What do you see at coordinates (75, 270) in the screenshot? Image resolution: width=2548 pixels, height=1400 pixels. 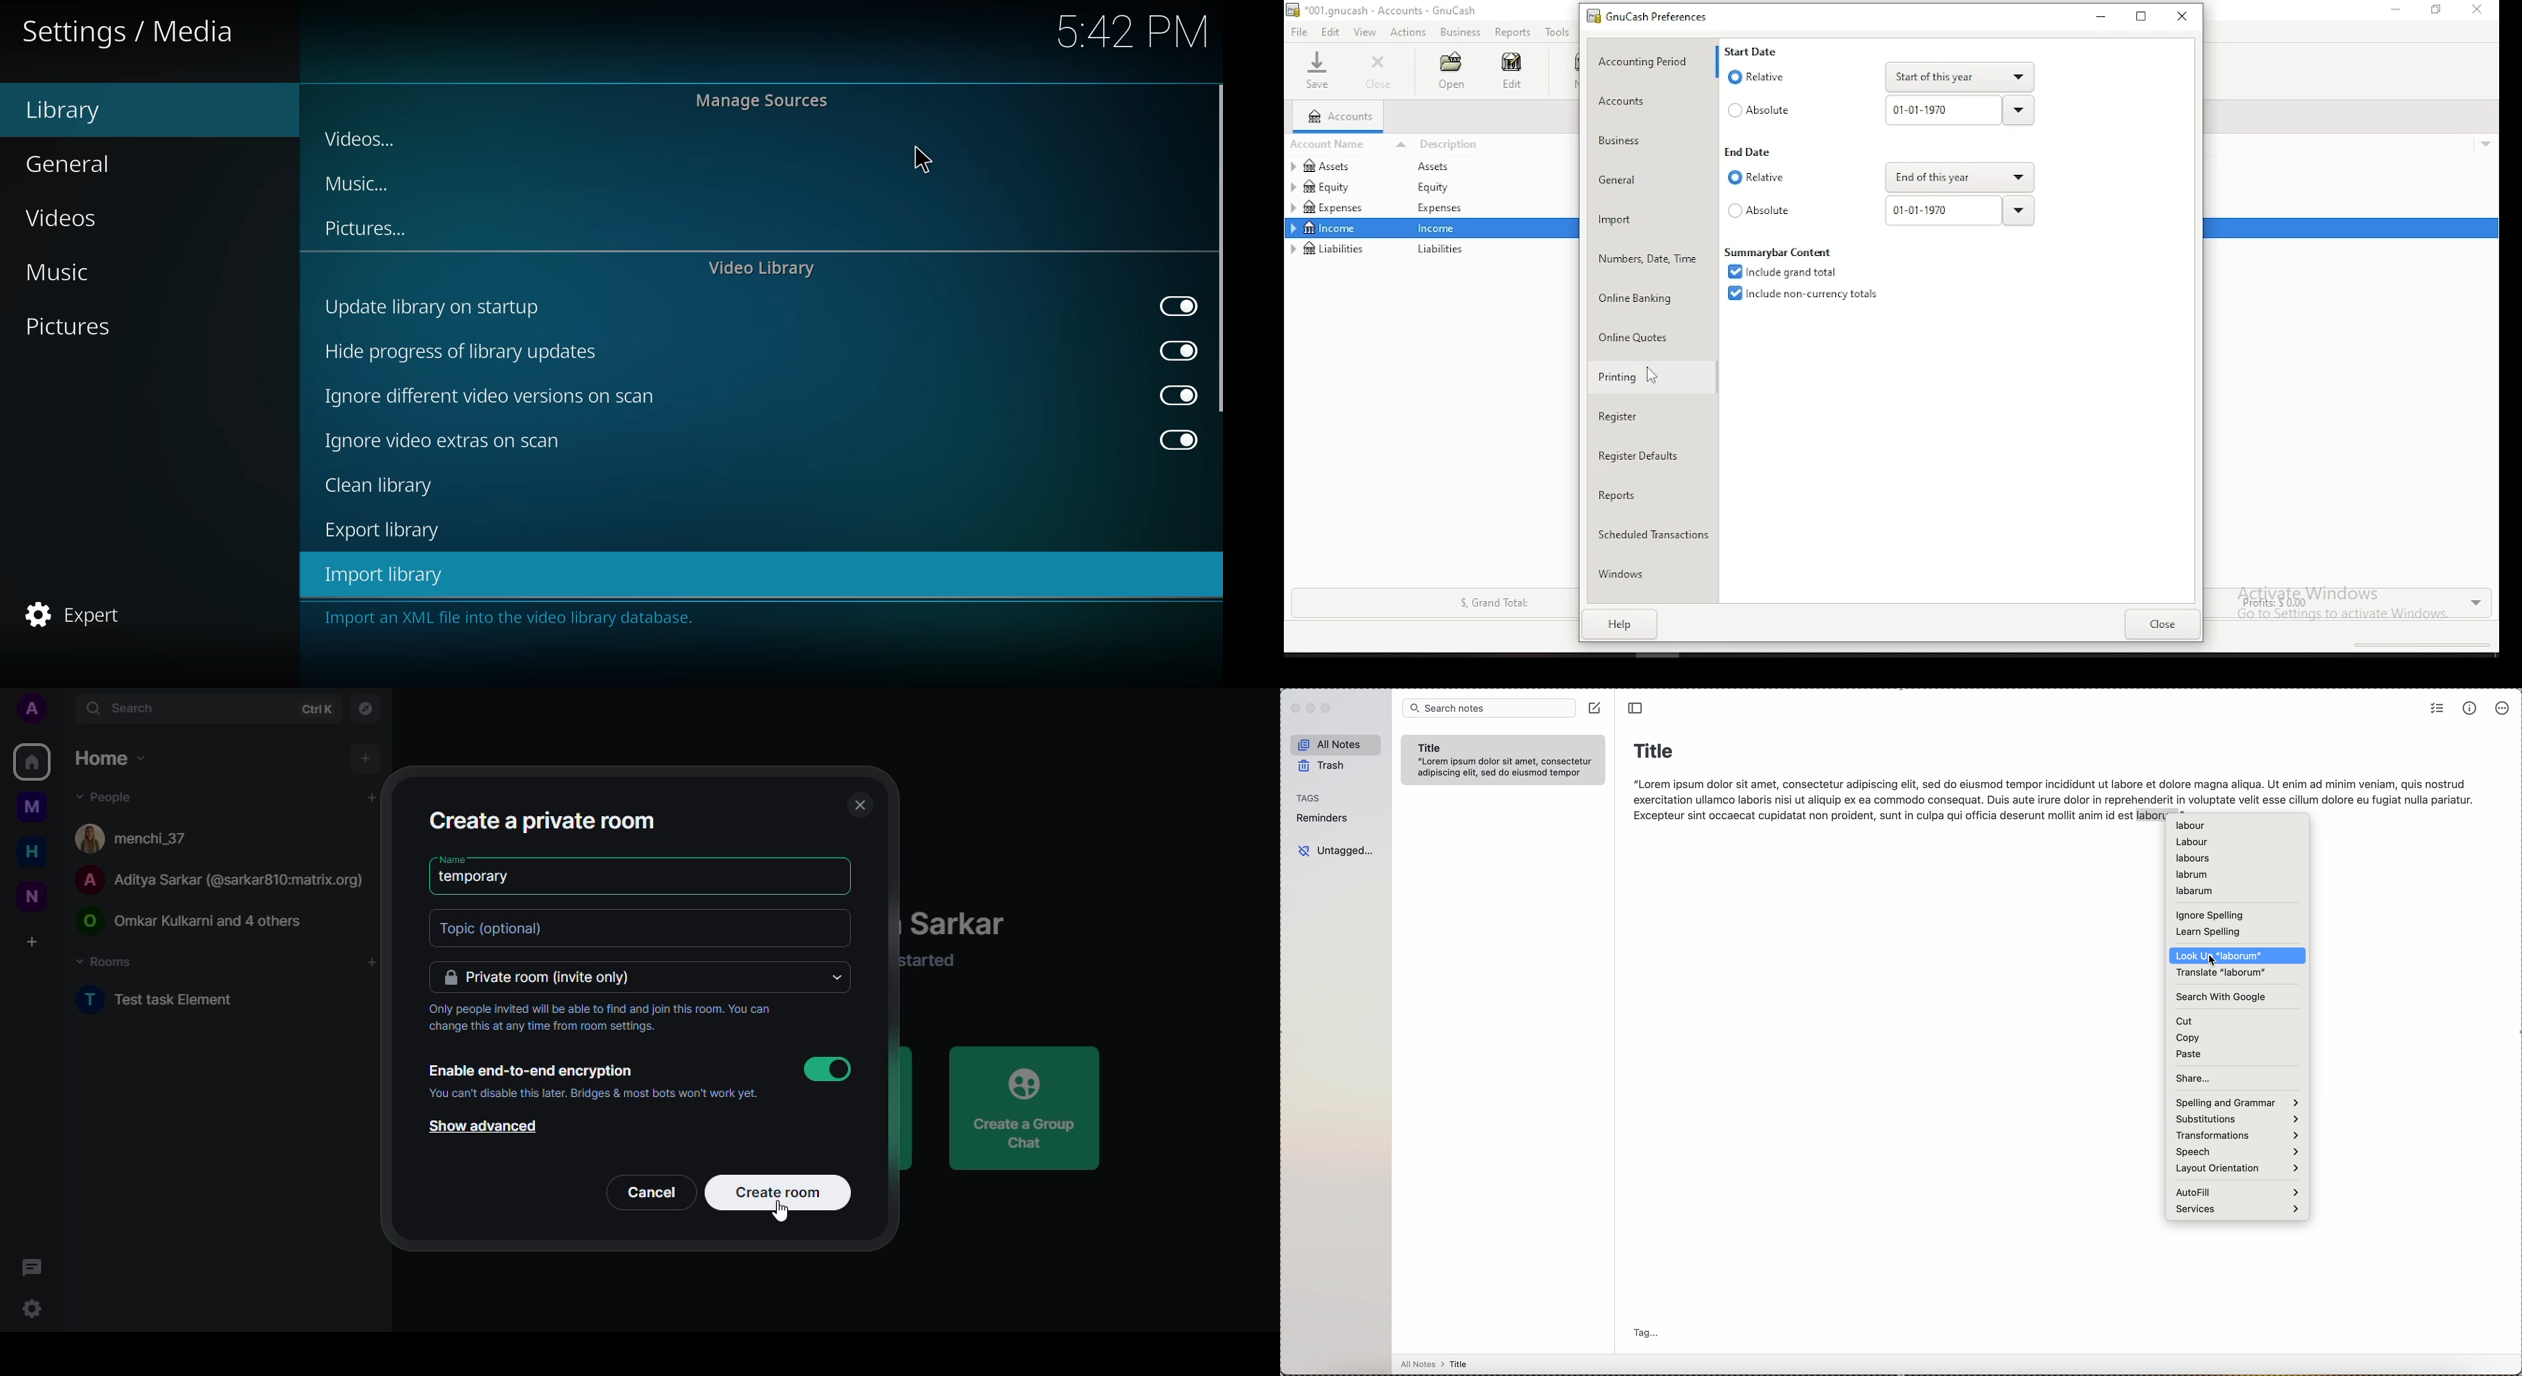 I see `music` at bounding box center [75, 270].